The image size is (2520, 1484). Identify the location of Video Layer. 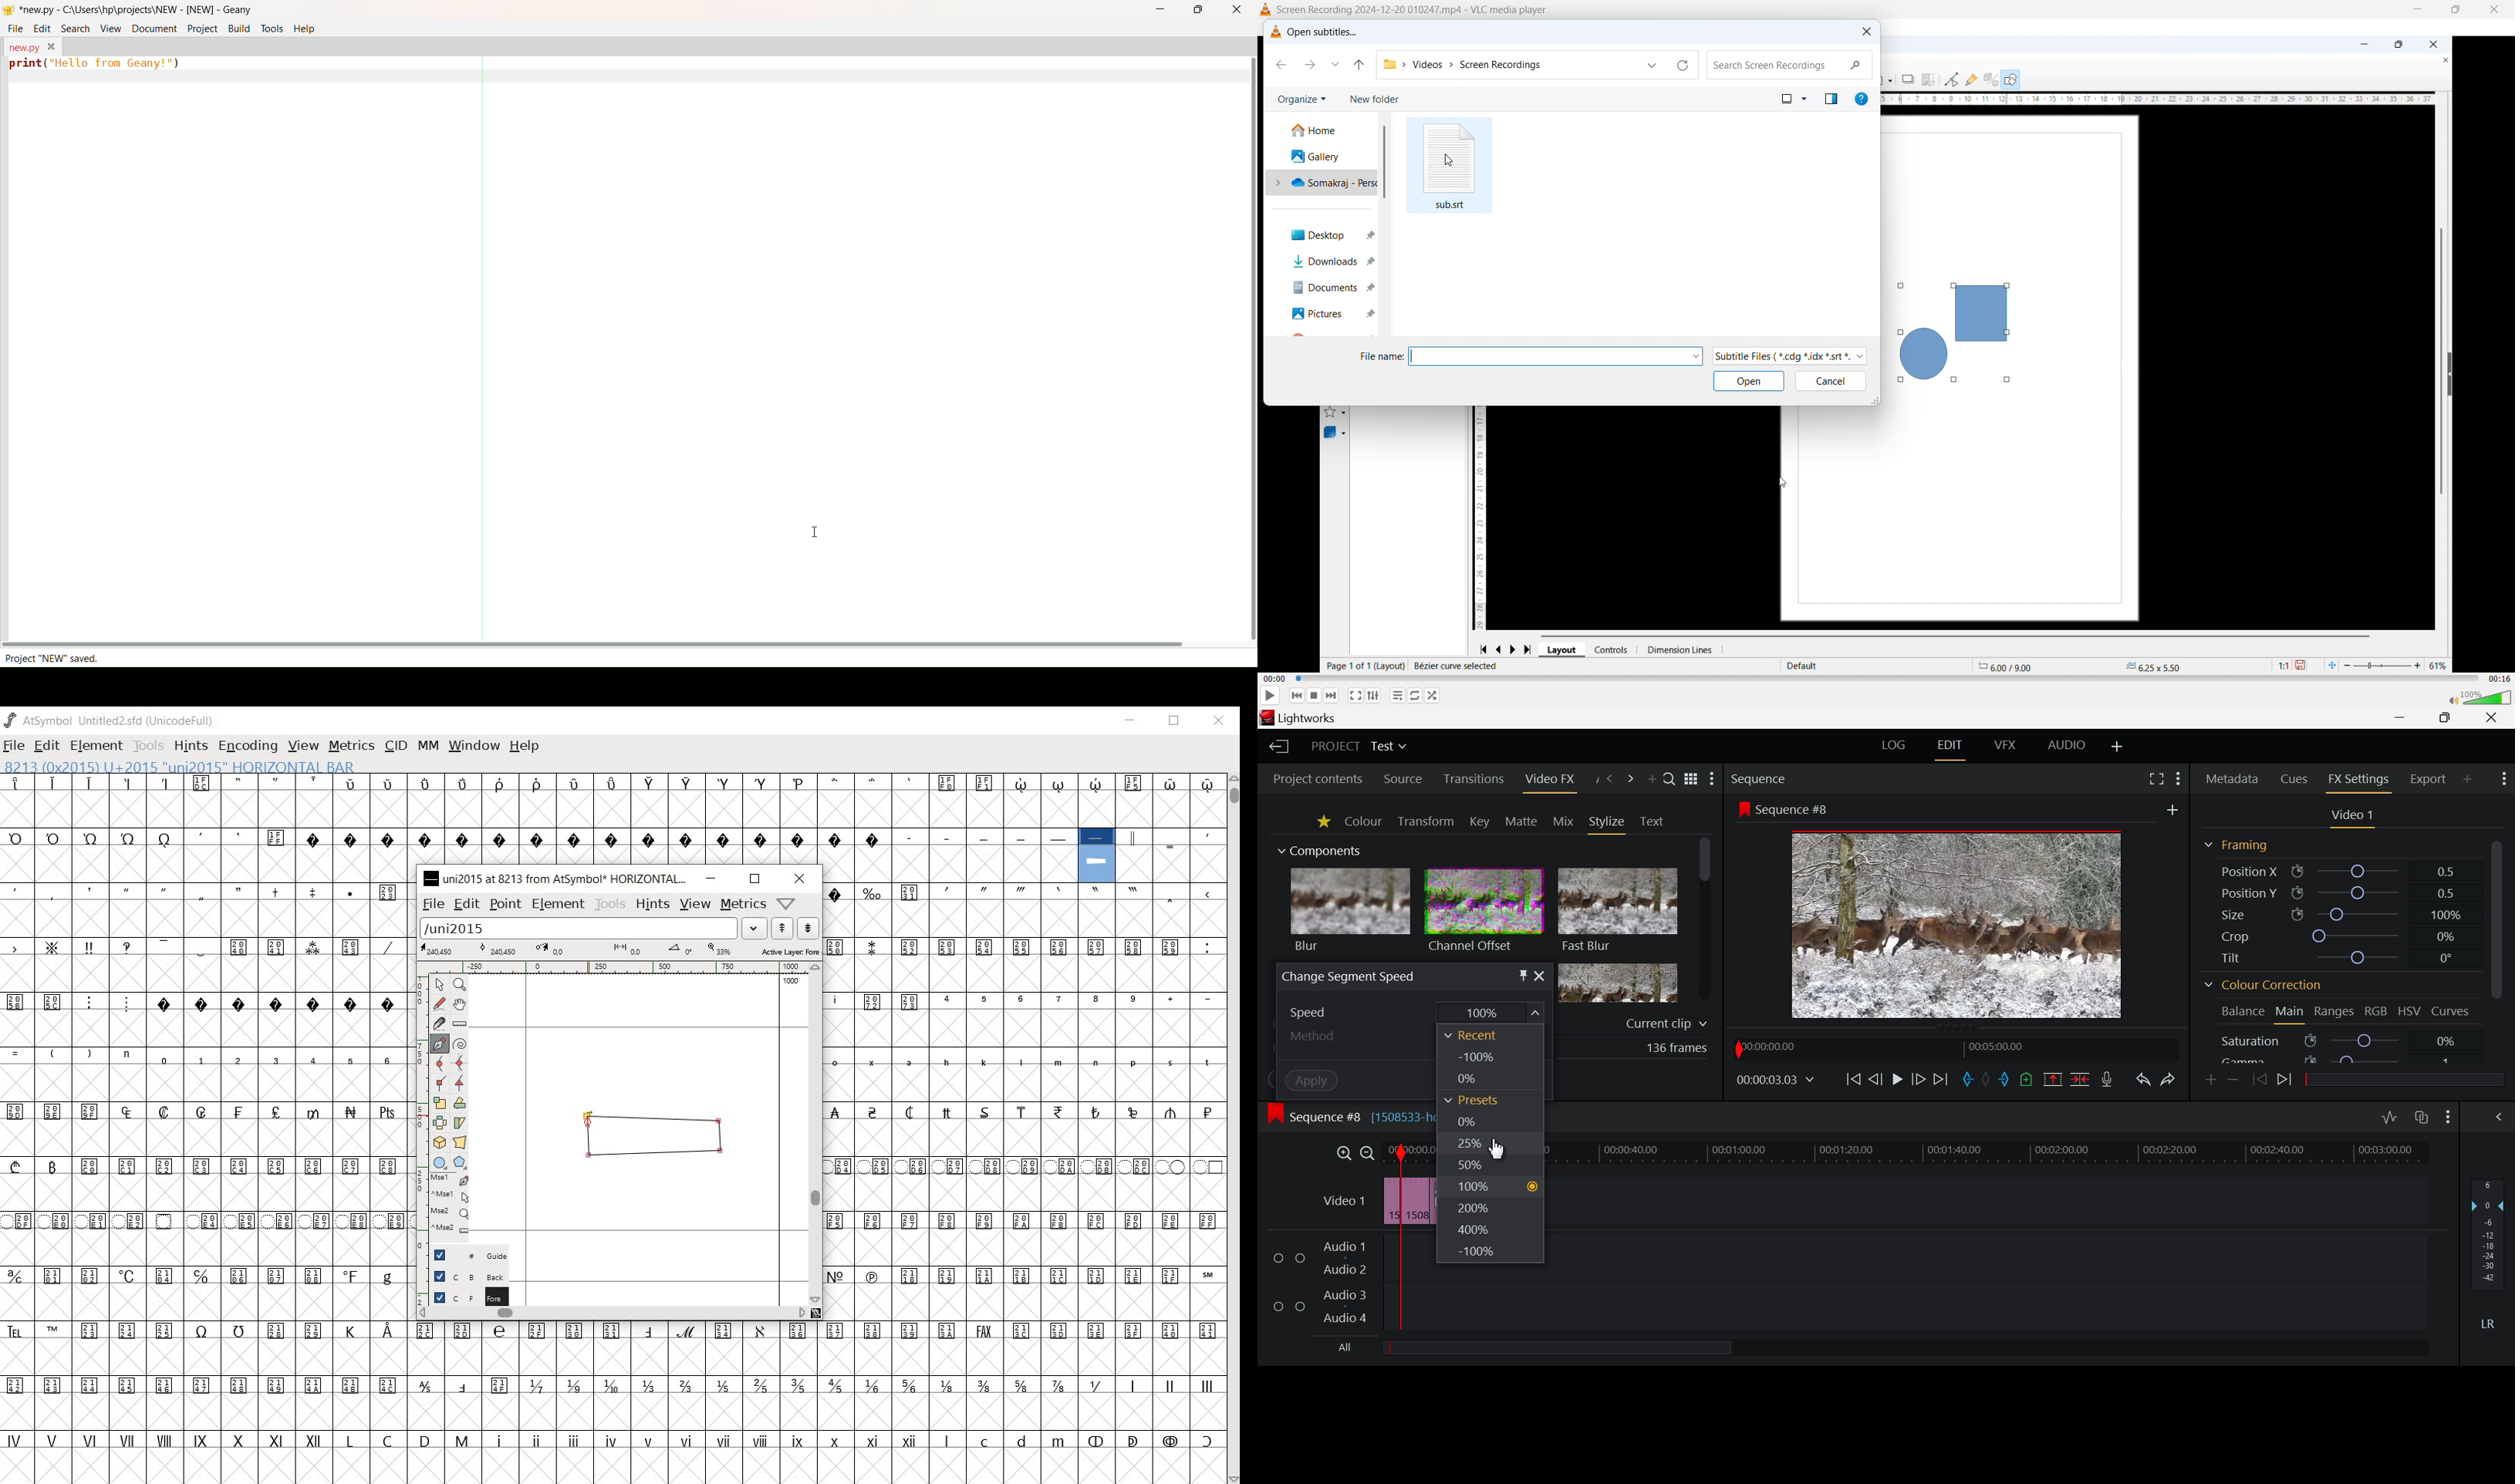
(1343, 1204).